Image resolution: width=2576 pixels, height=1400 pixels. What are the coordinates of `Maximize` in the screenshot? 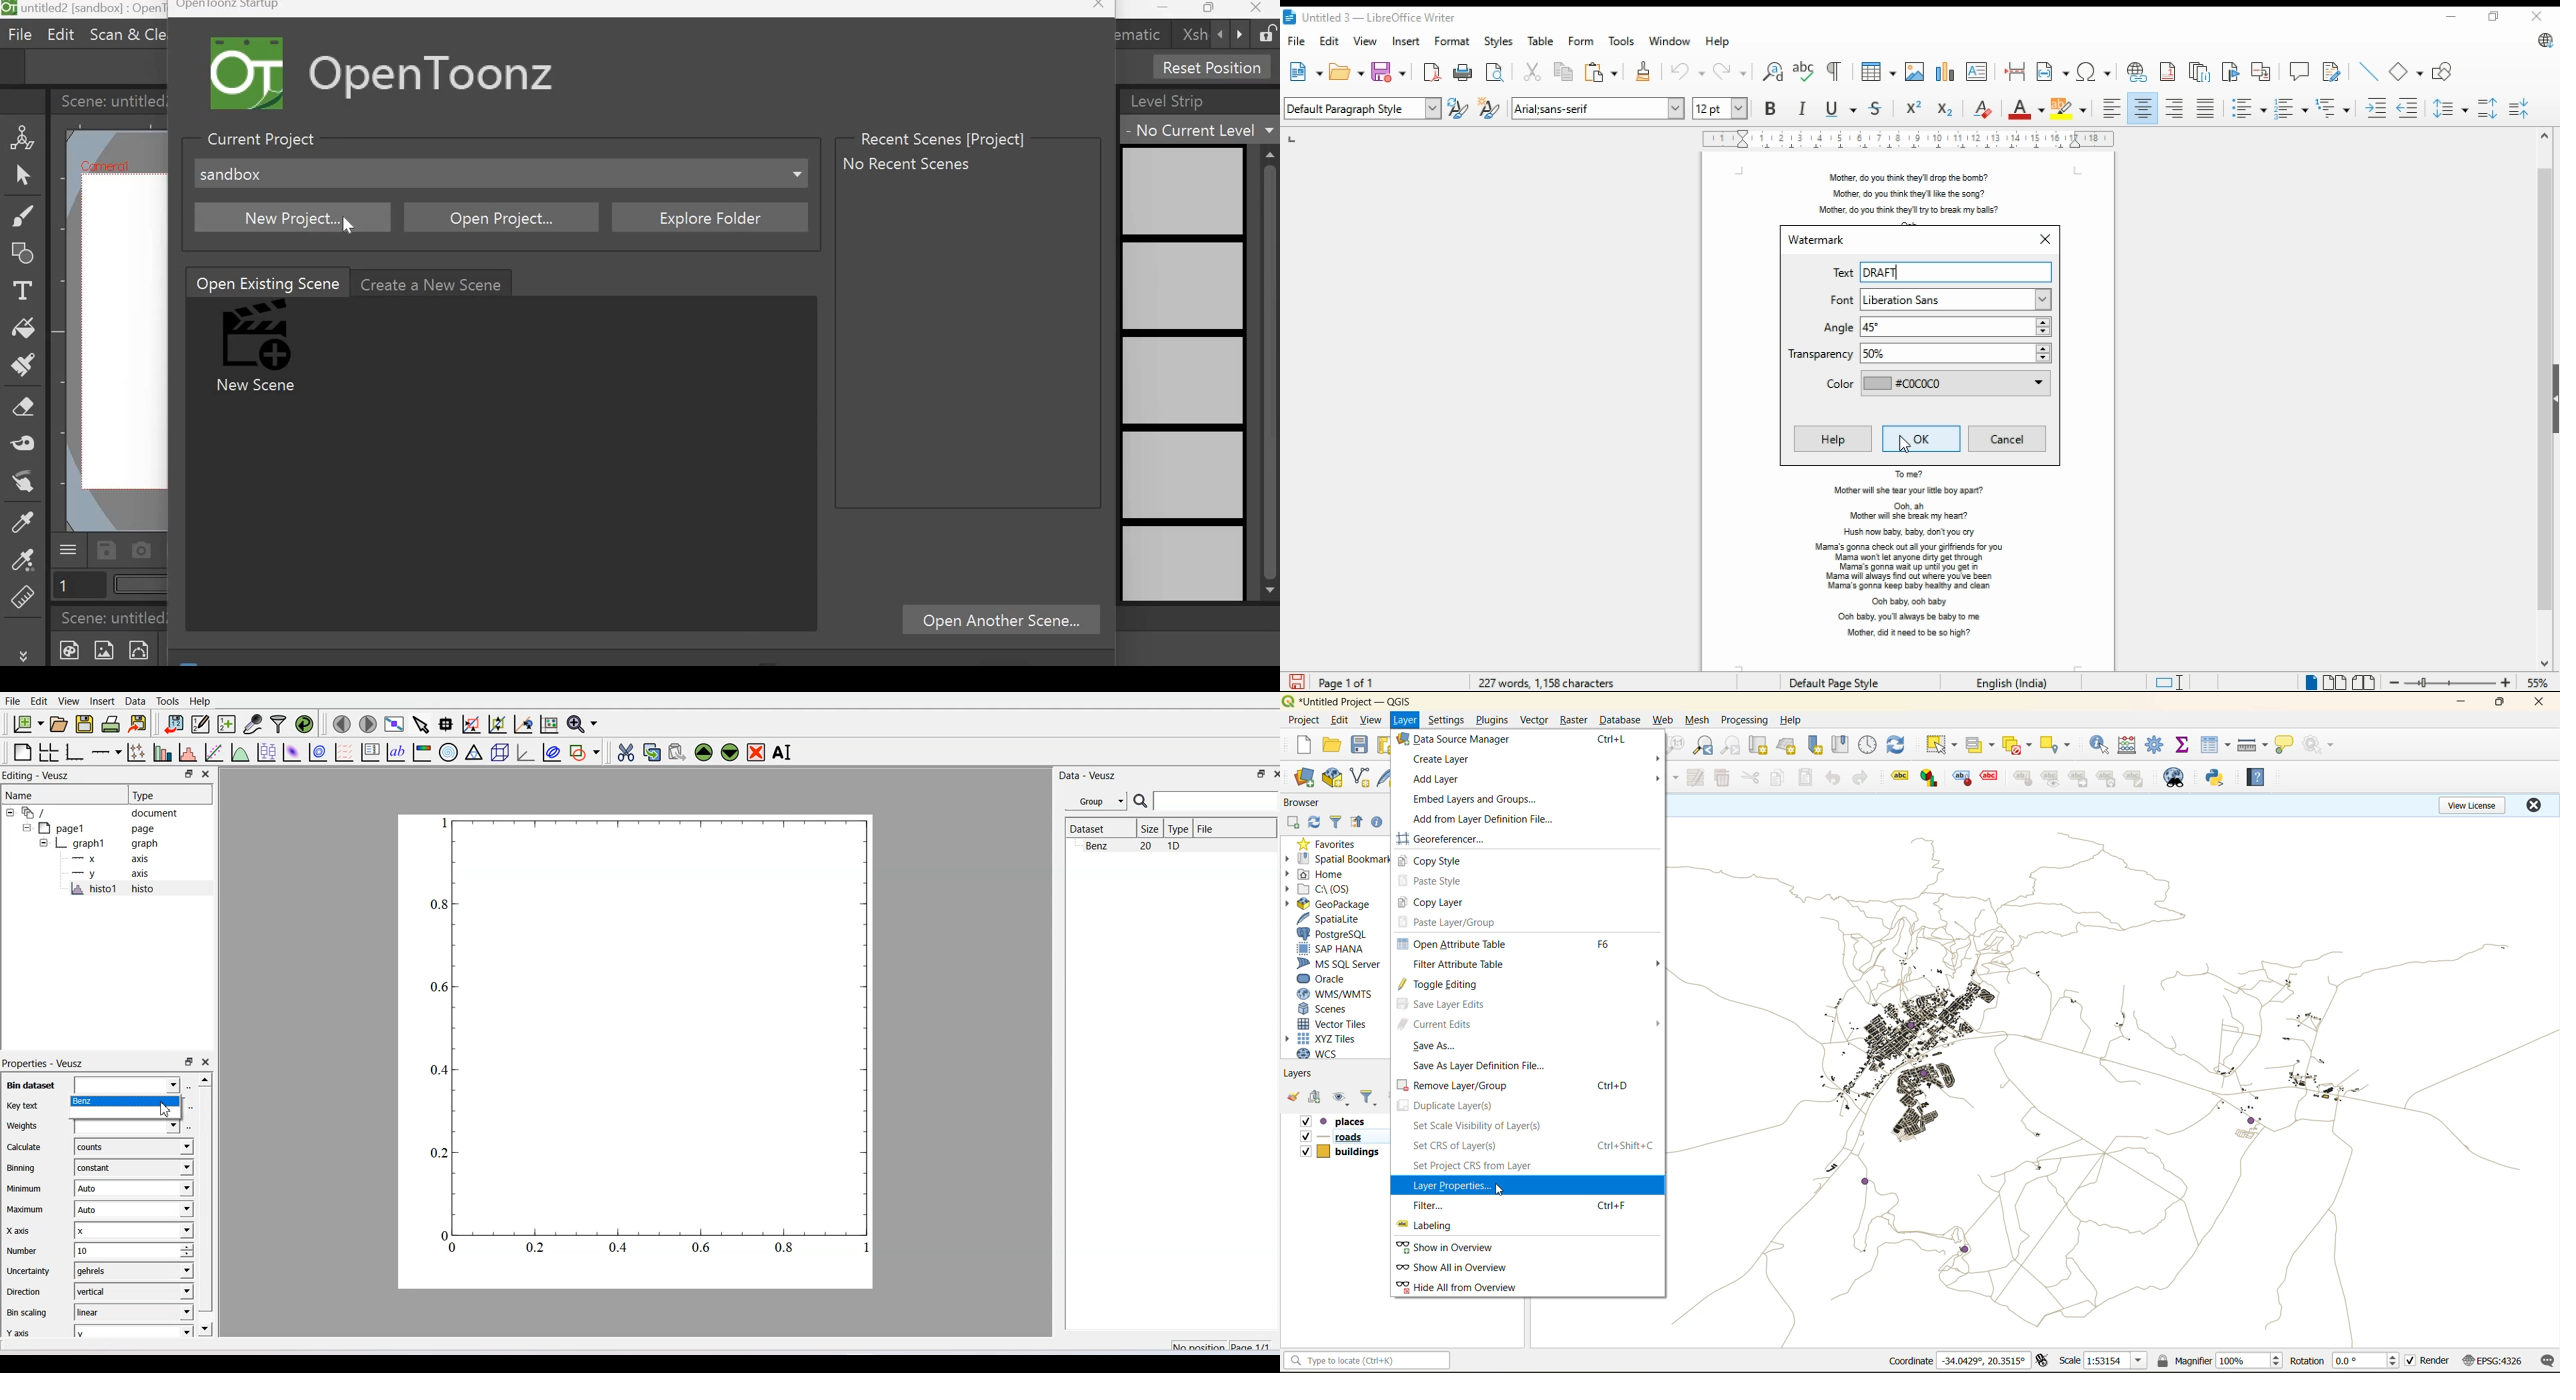 It's located at (188, 774).